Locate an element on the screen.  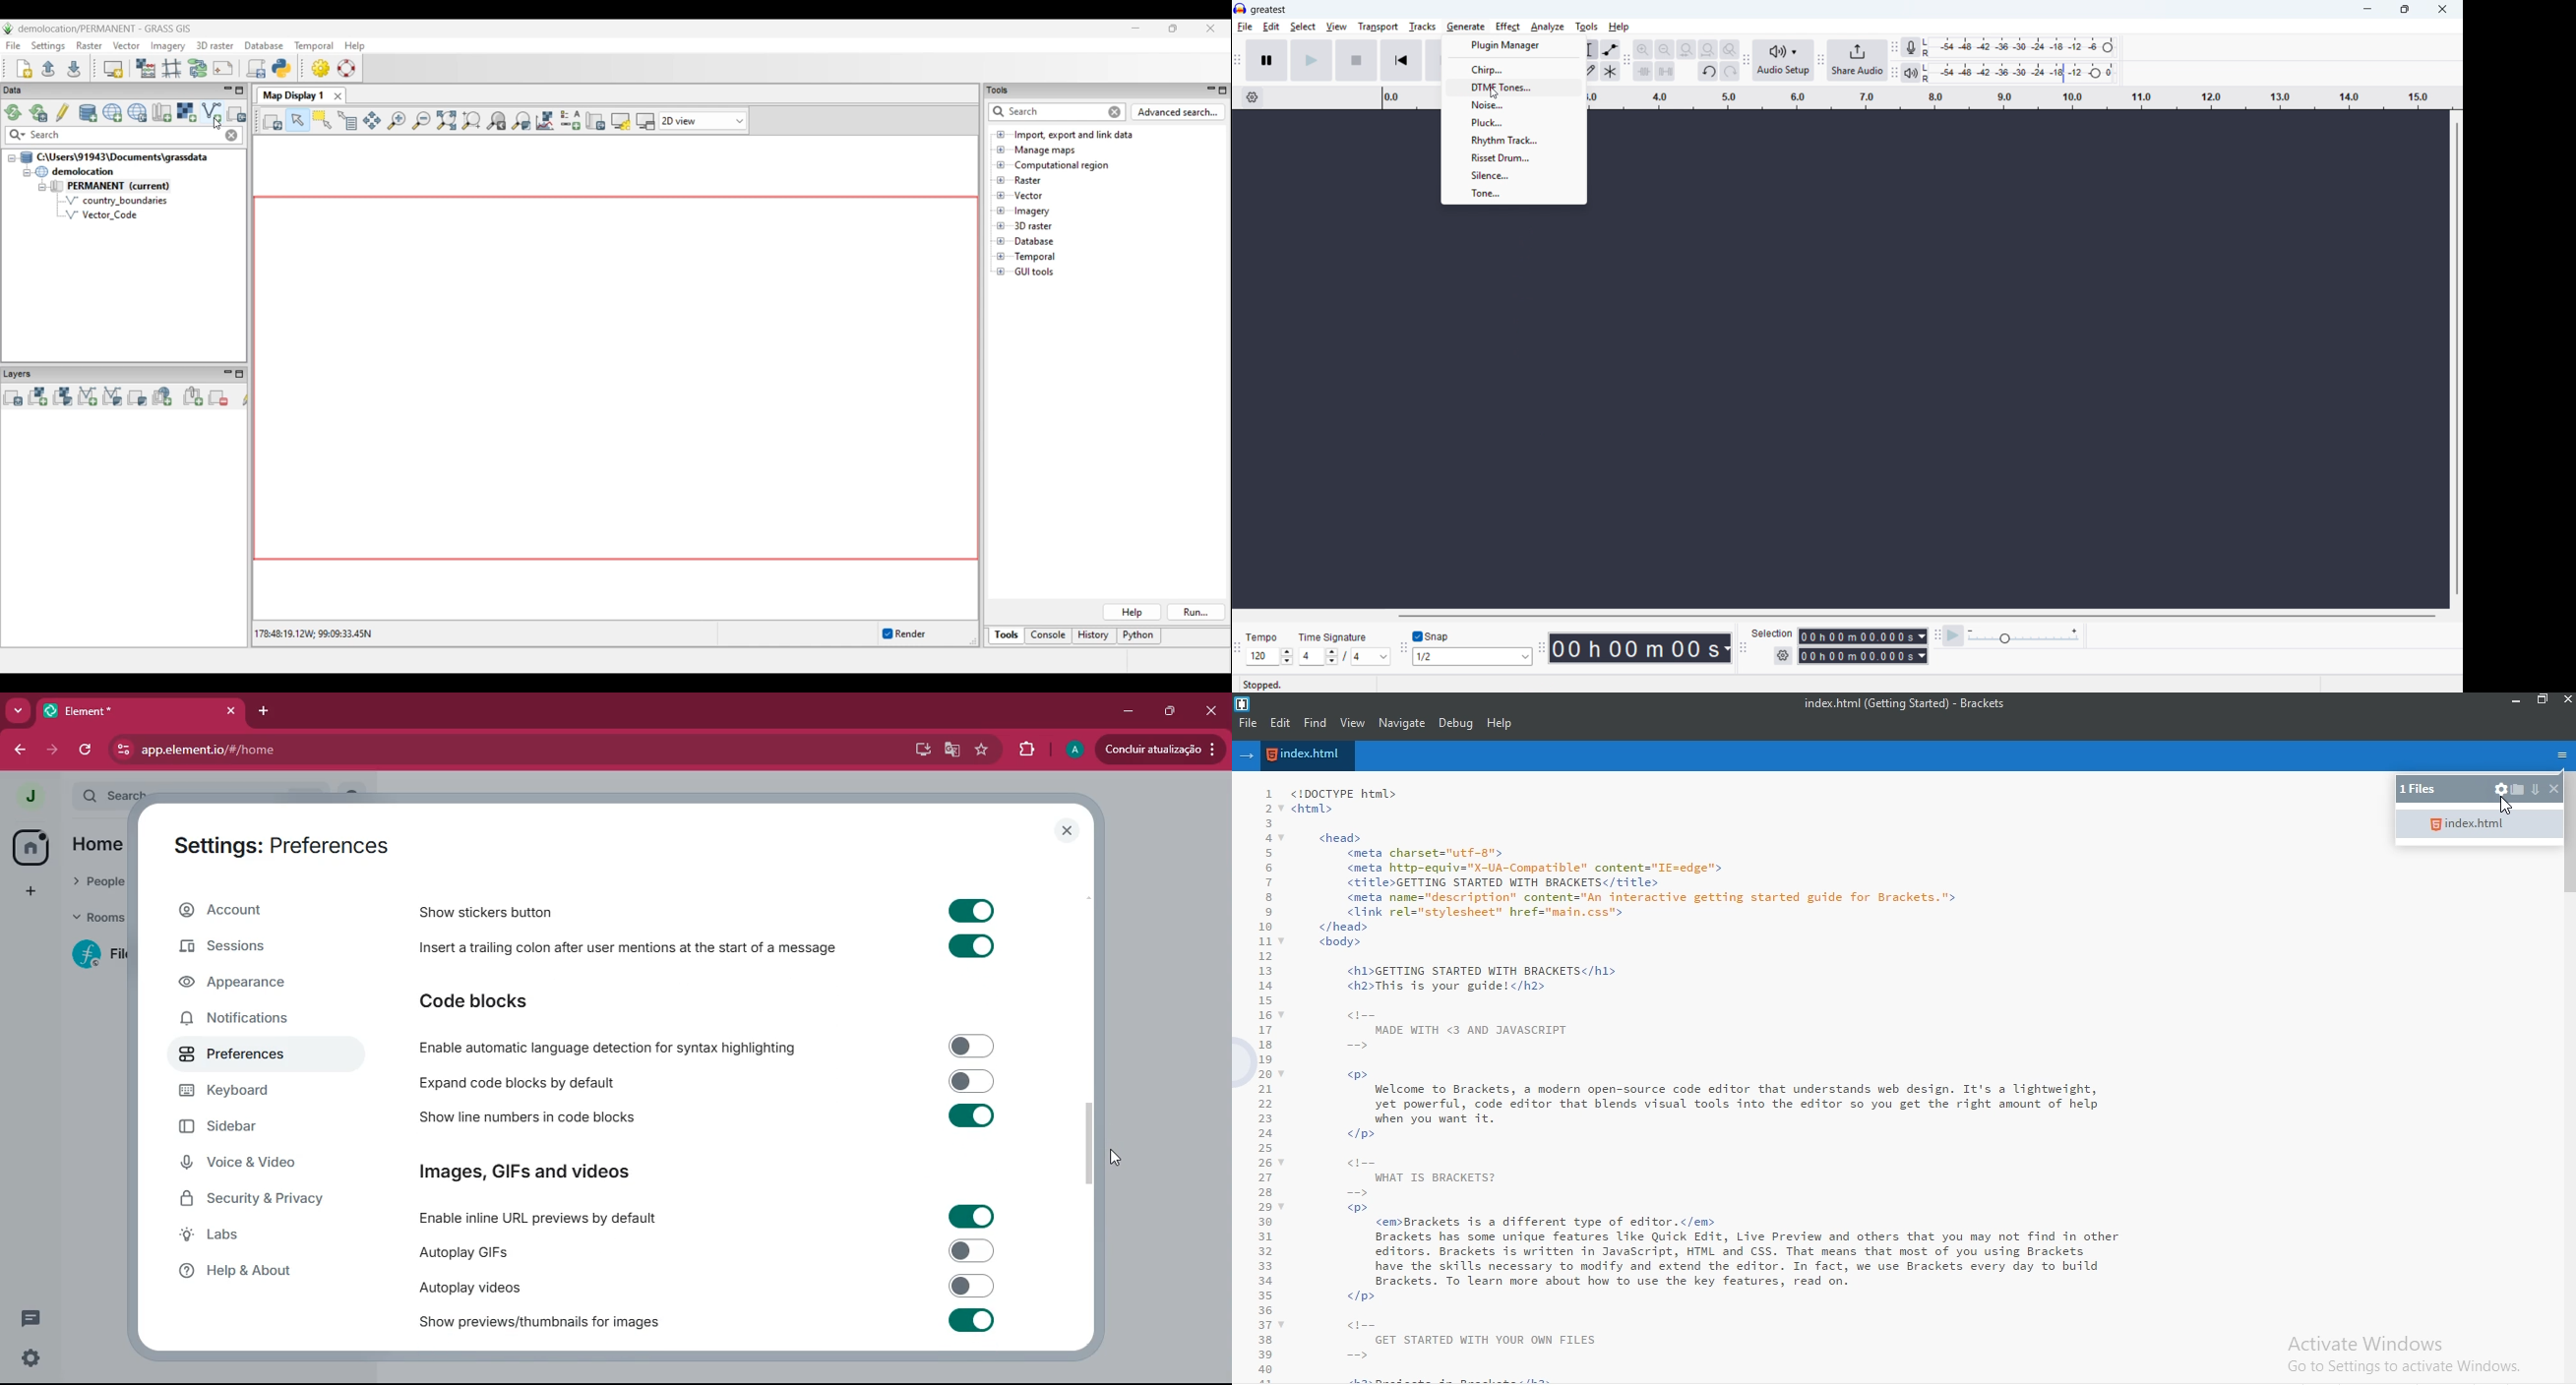
logo is located at coordinates (1244, 702).